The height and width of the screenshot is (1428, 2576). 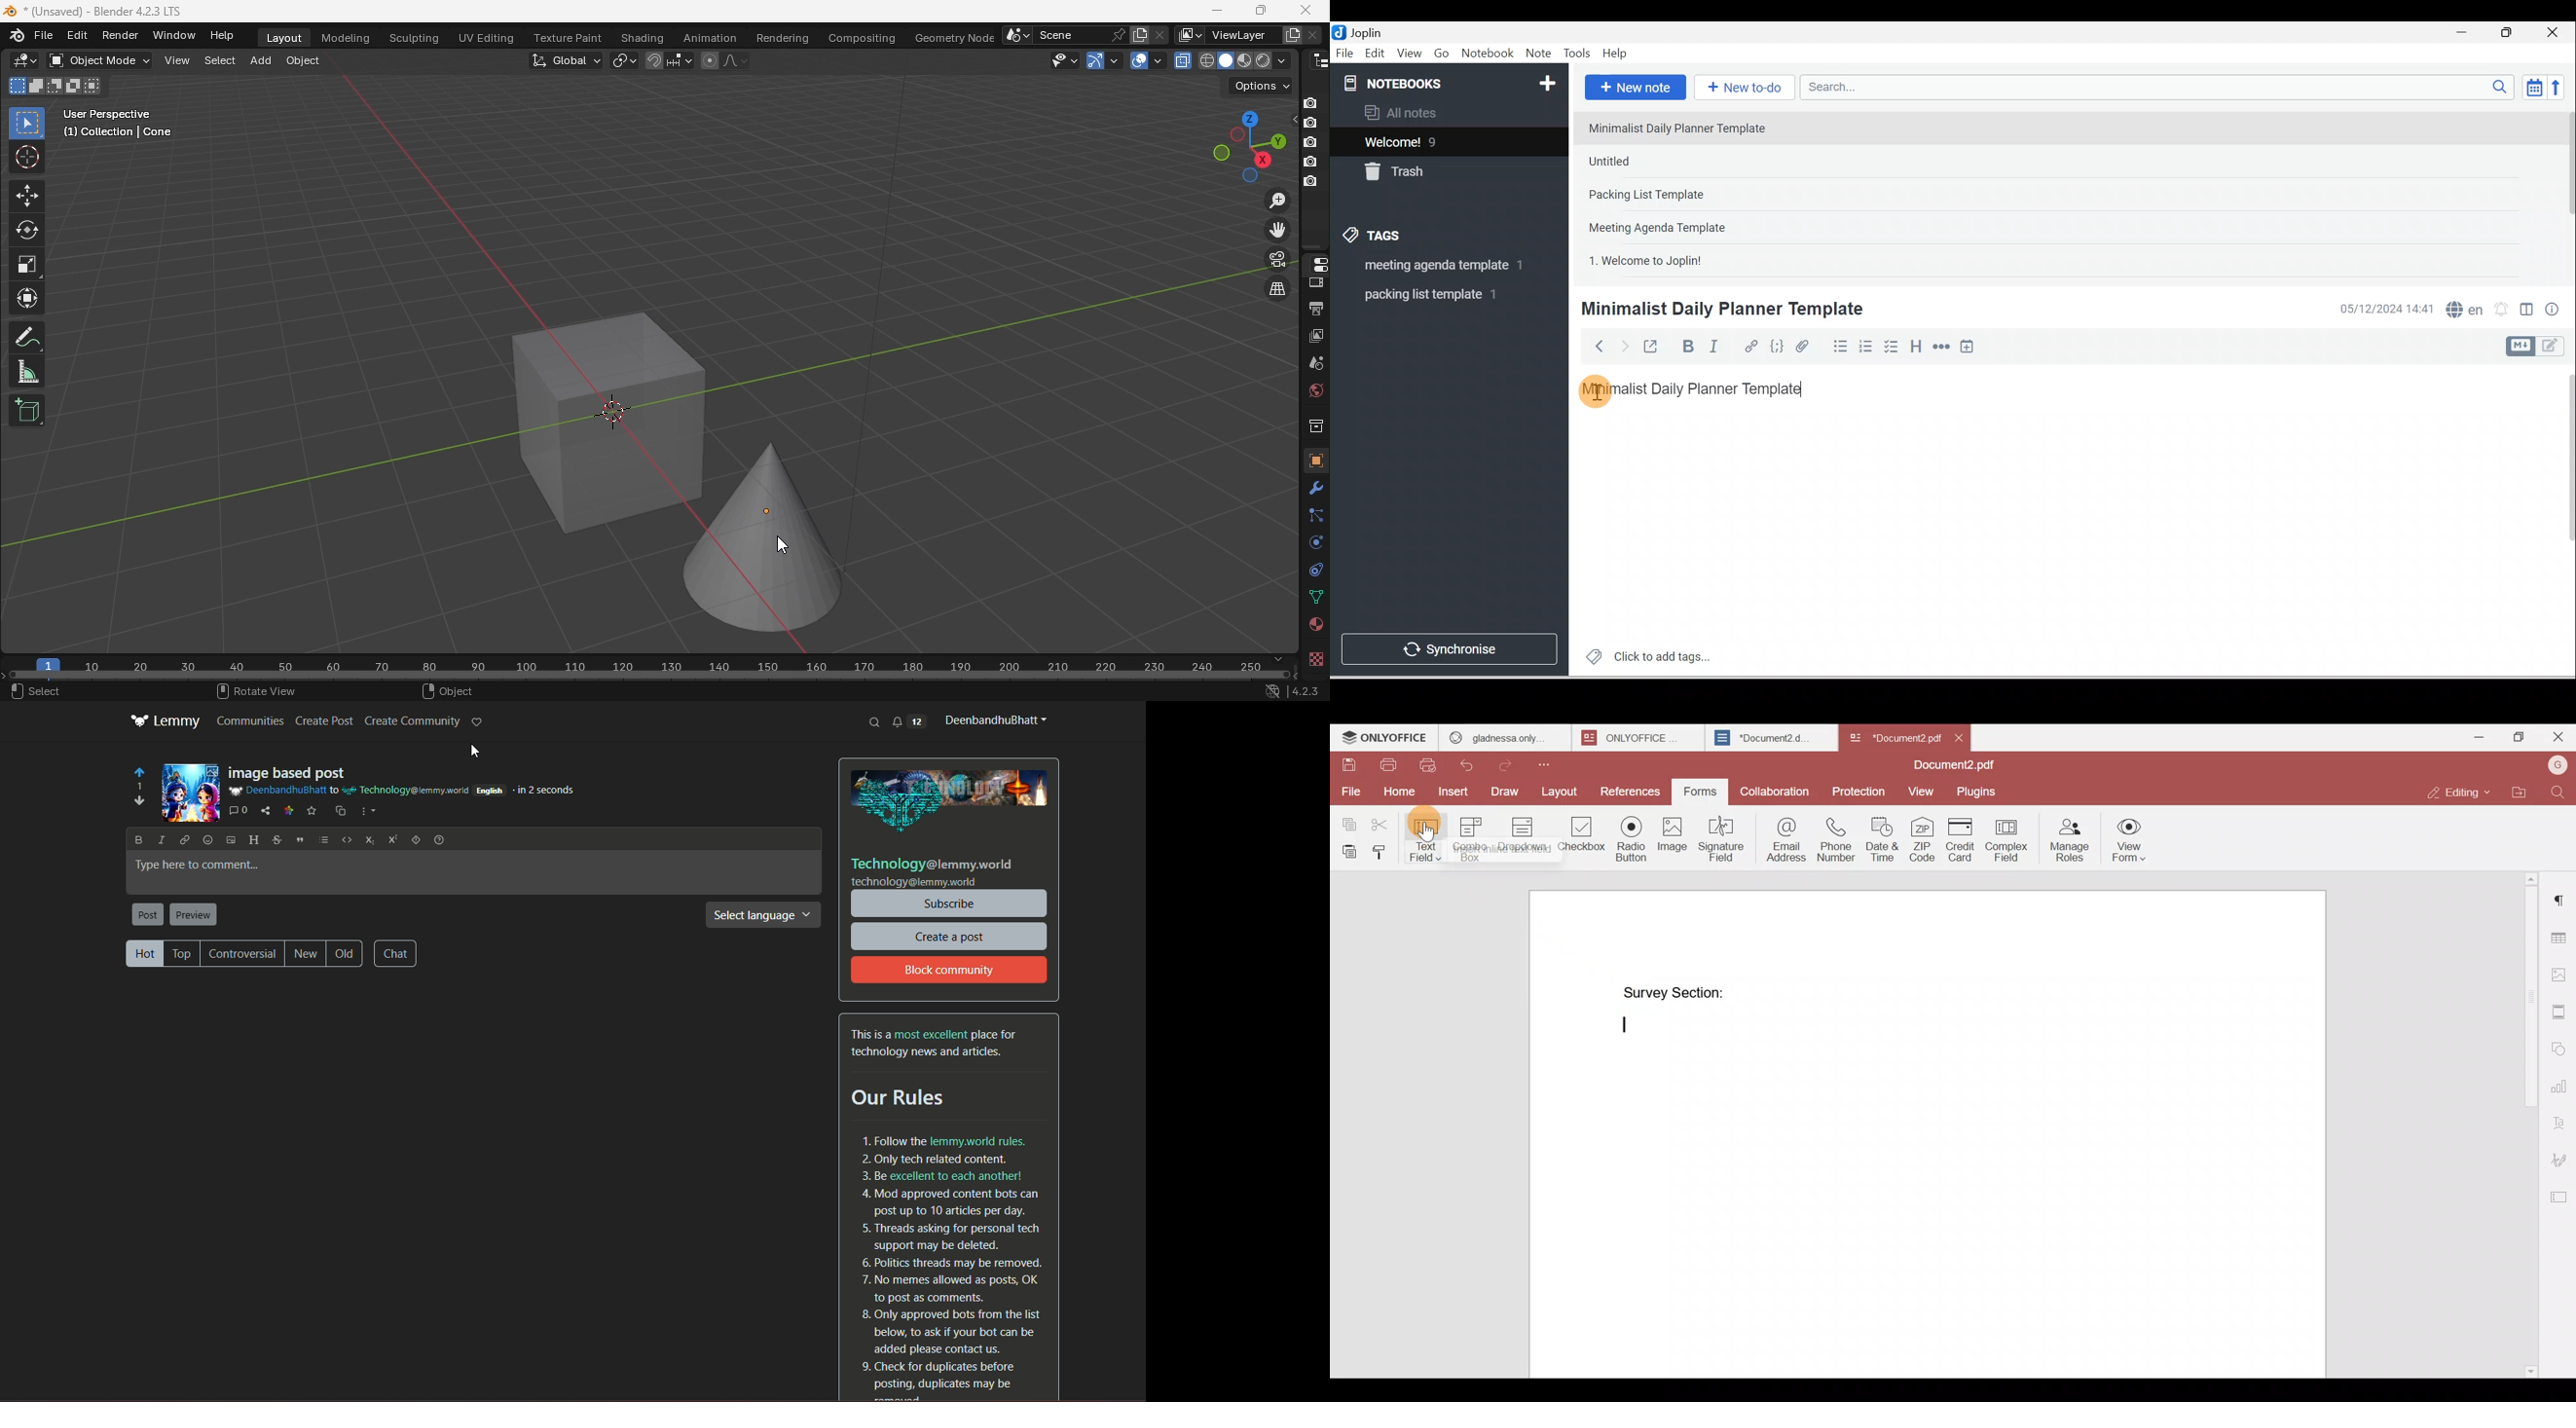 What do you see at coordinates (1686, 347) in the screenshot?
I see `Bold` at bounding box center [1686, 347].